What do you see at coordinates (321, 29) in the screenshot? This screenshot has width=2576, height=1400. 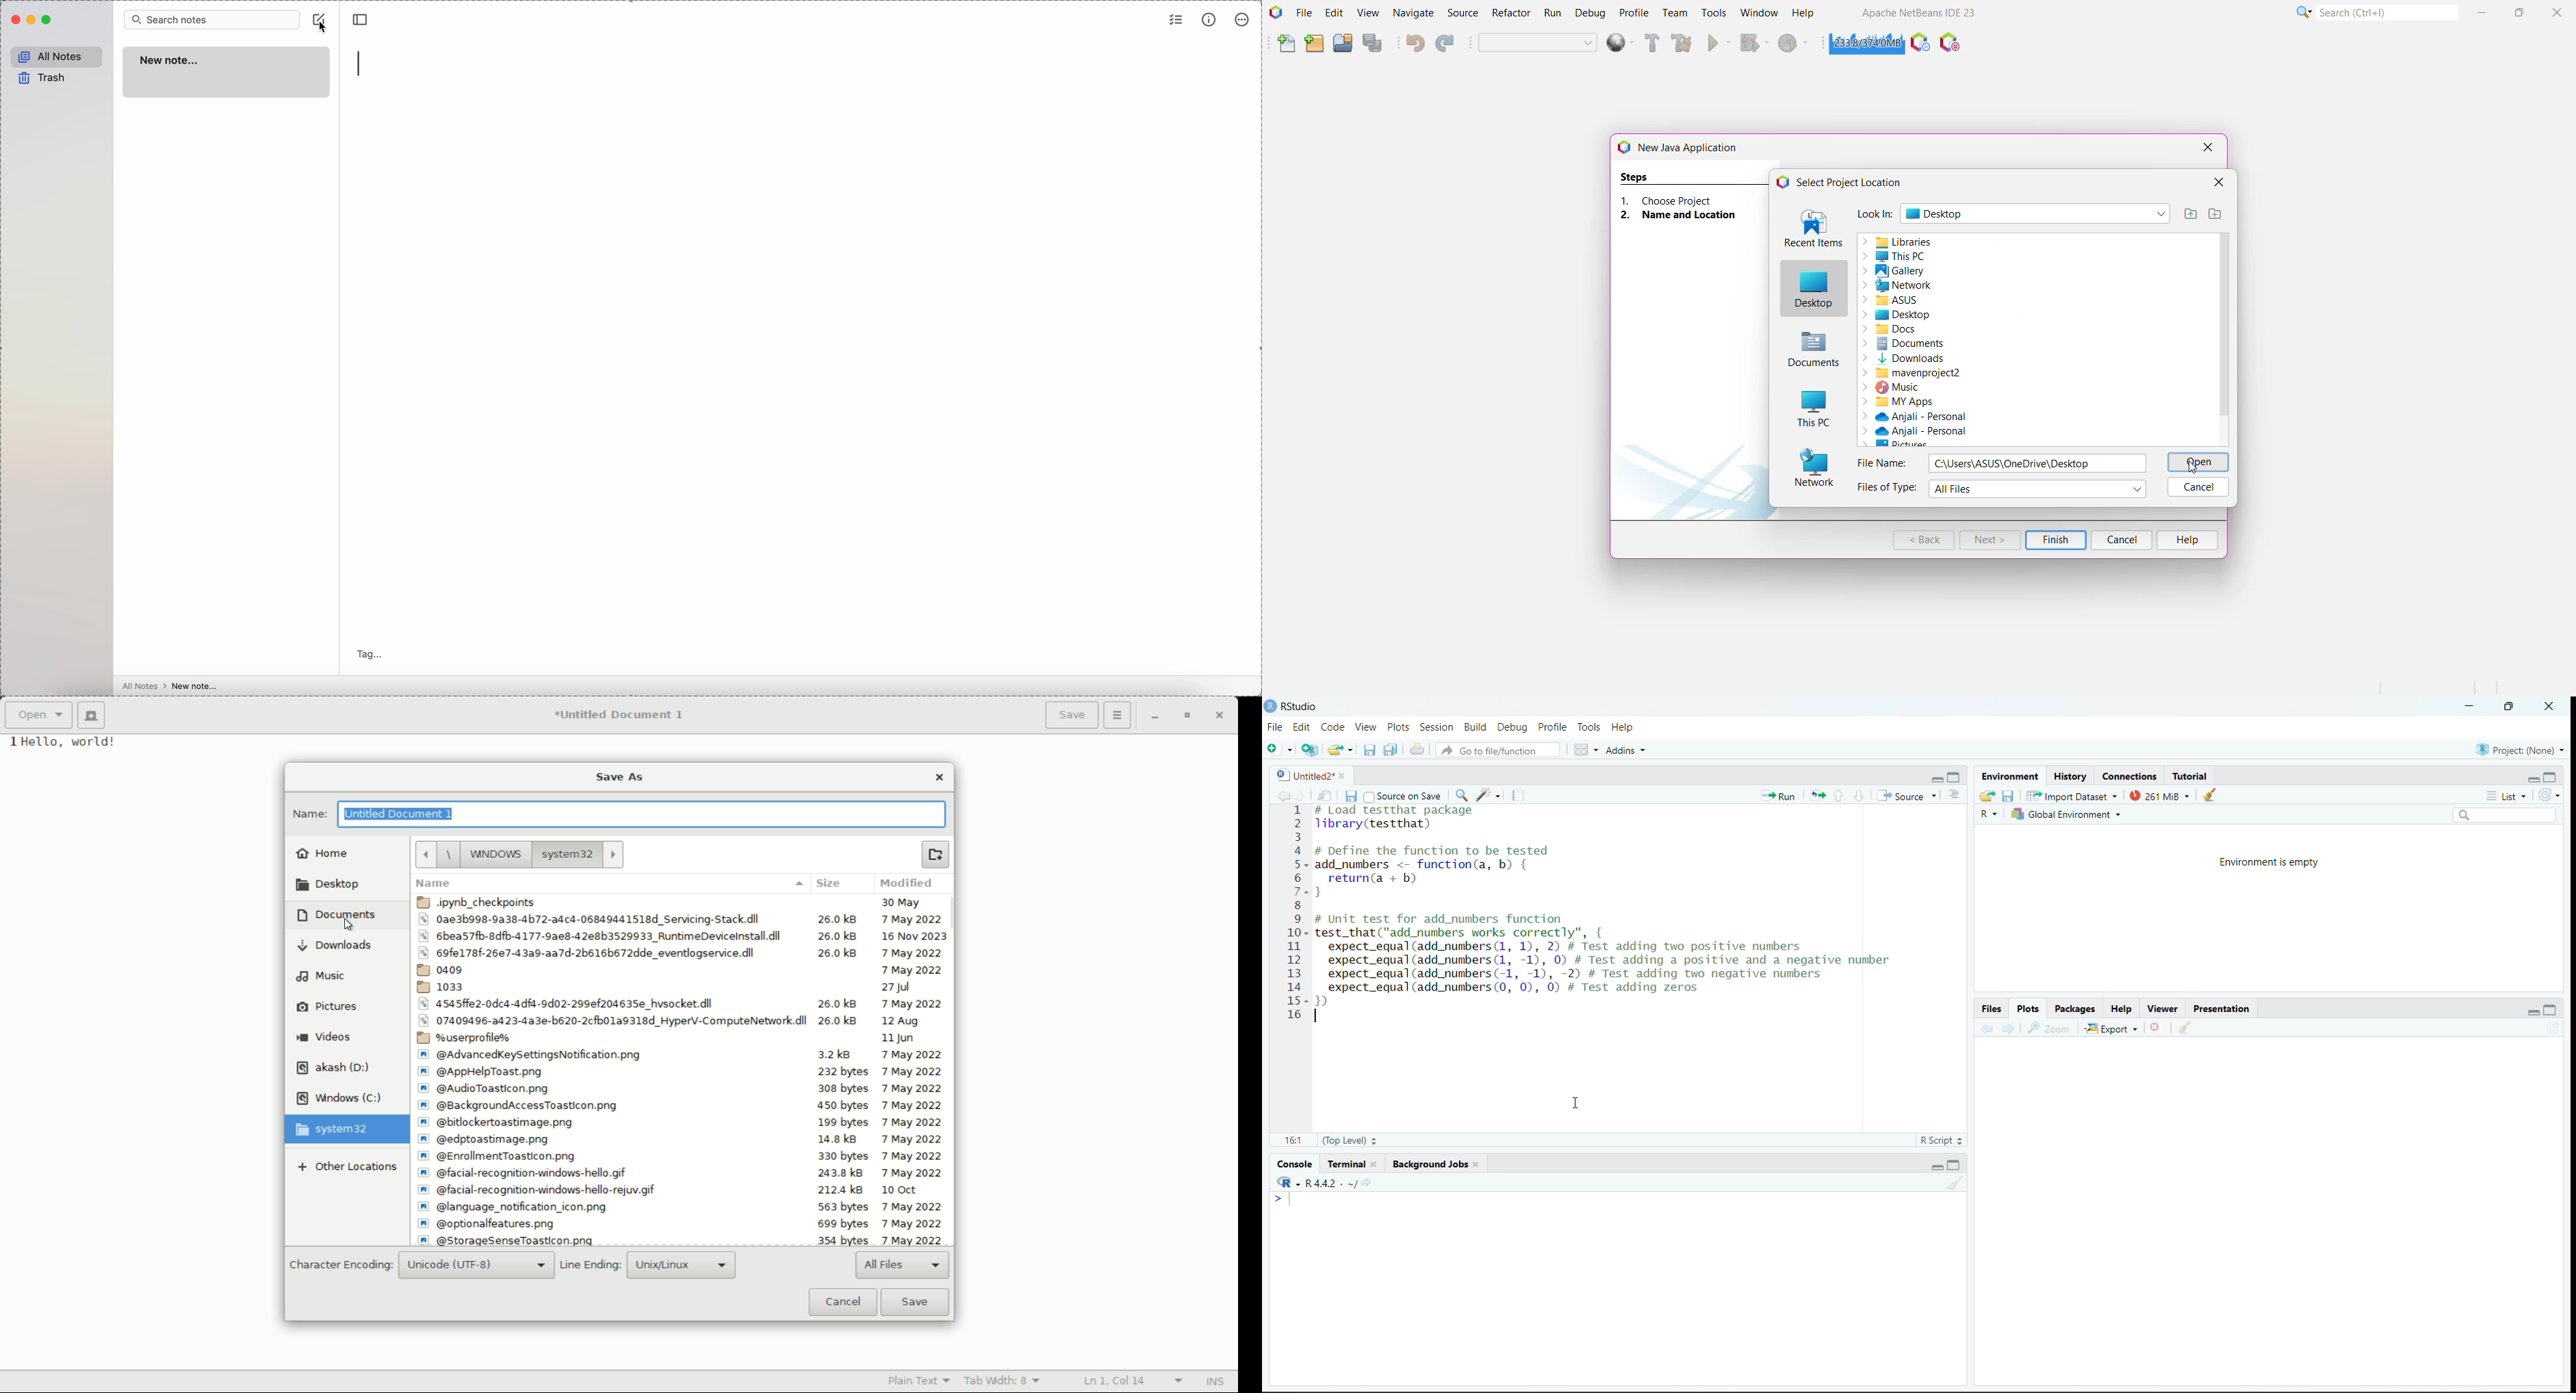 I see `cursor` at bounding box center [321, 29].